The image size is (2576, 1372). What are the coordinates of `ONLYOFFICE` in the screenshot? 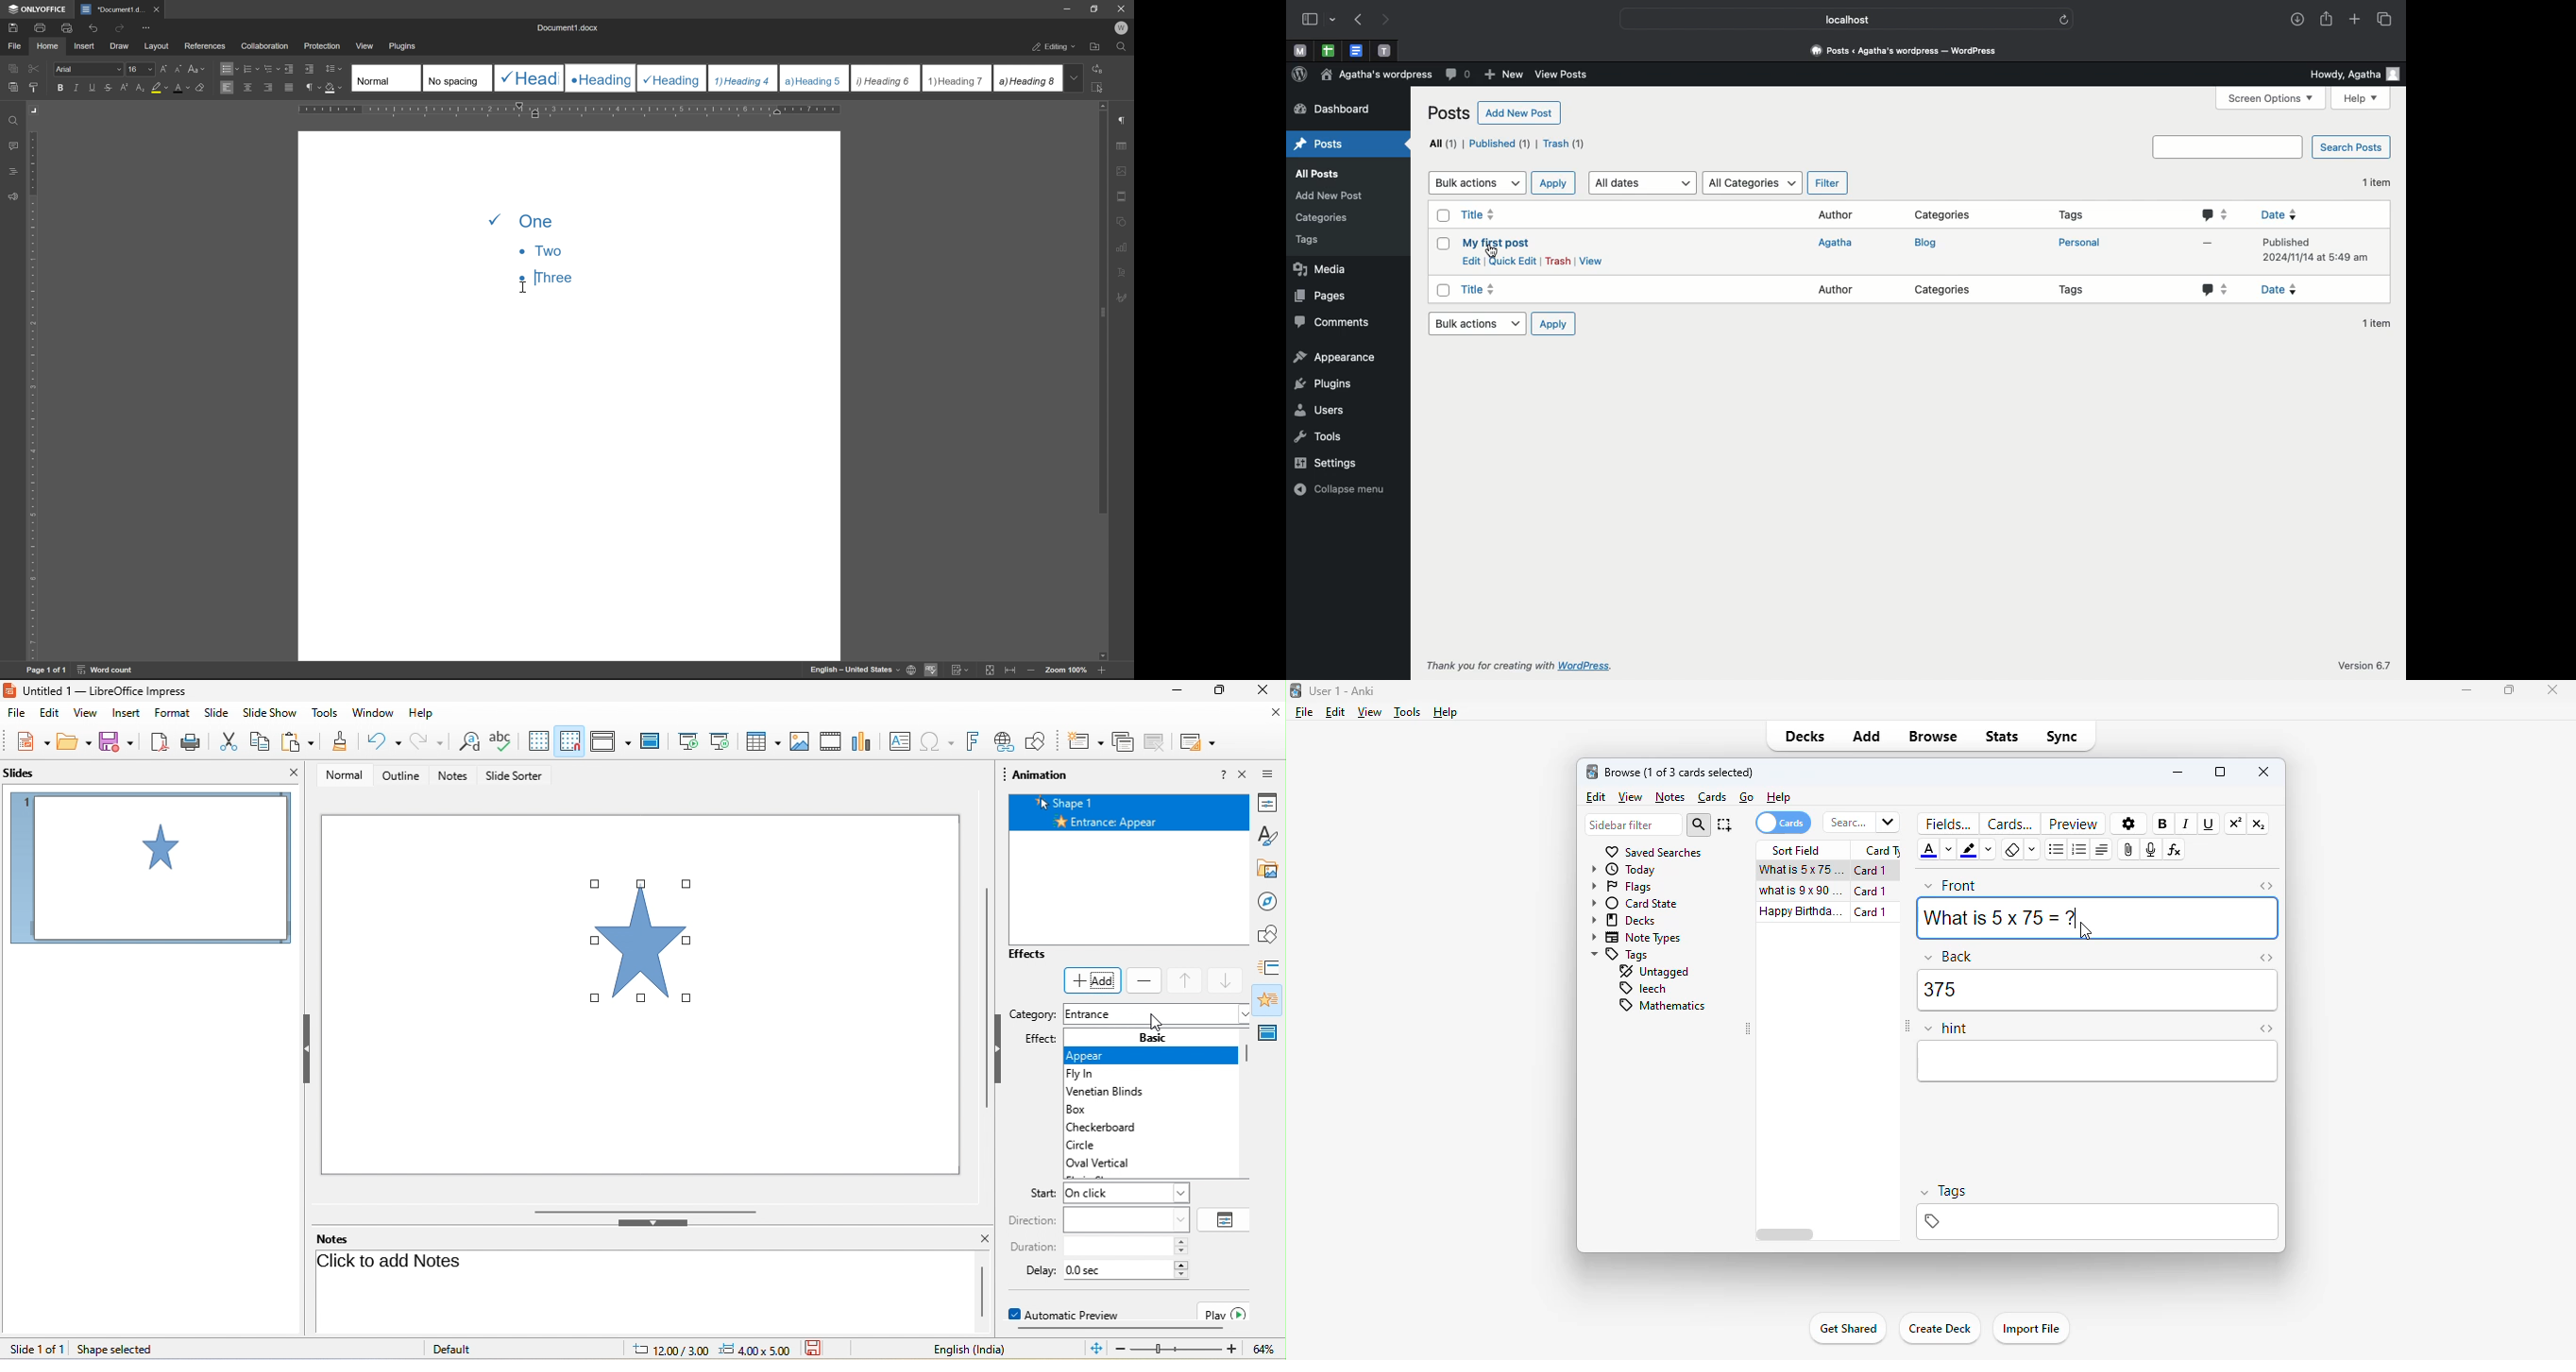 It's located at (39, 9).